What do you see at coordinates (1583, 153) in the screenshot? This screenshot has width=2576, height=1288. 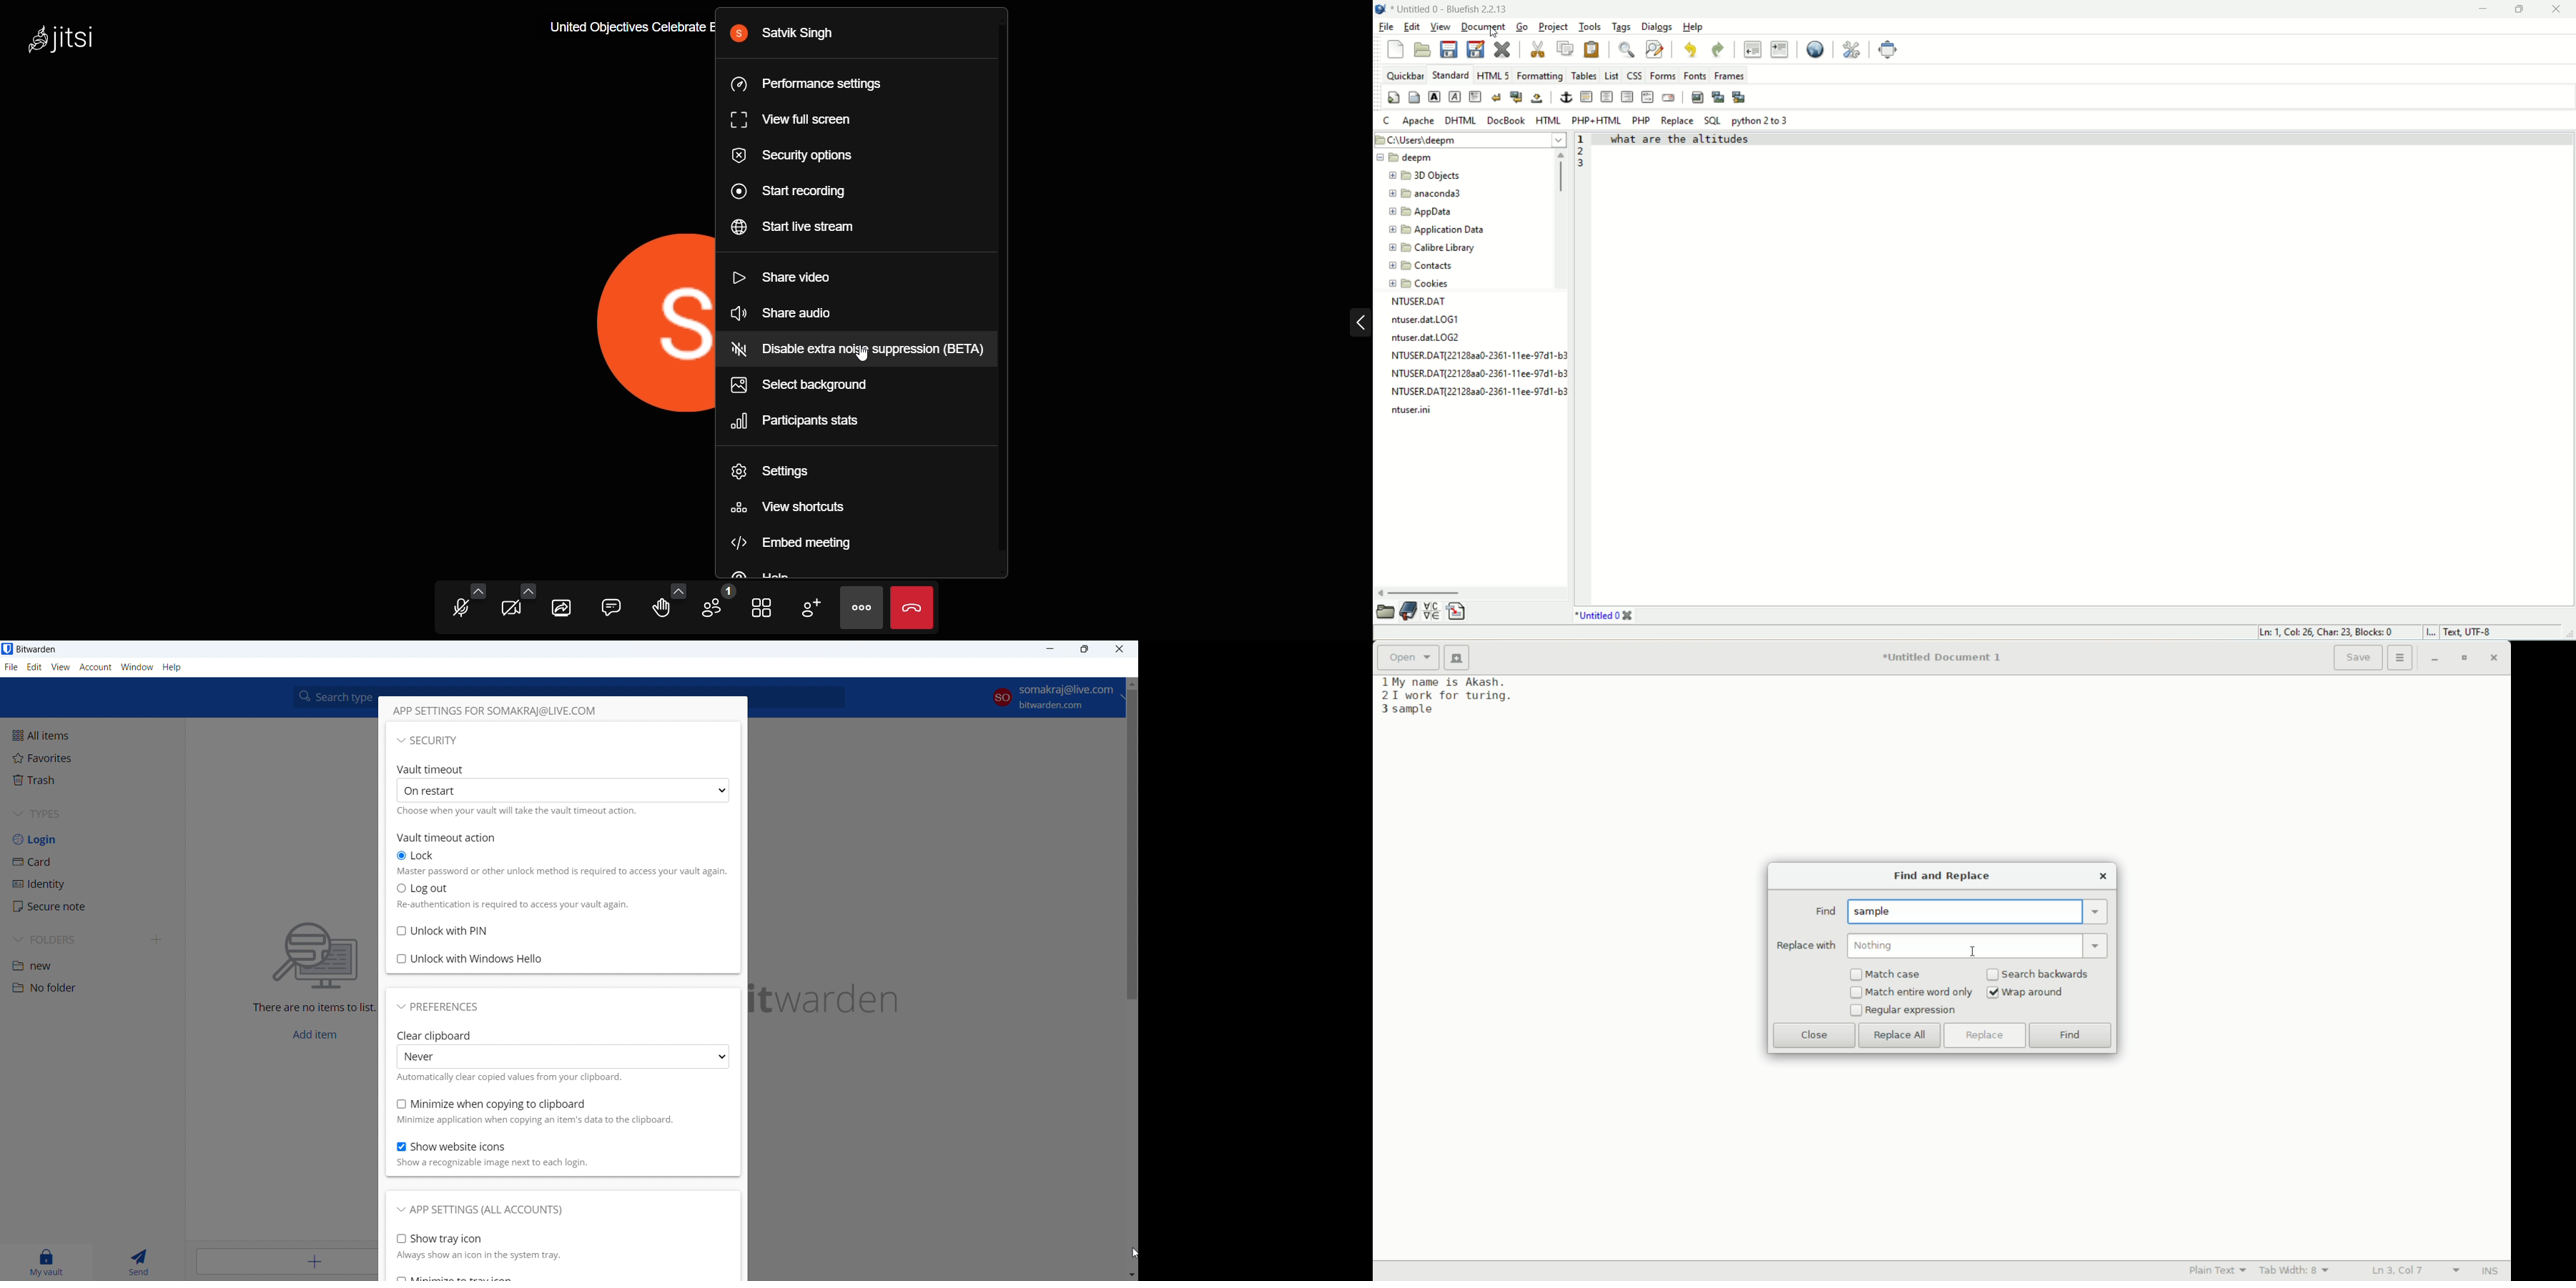 I see `line number` at bounding box center [1583, 153].